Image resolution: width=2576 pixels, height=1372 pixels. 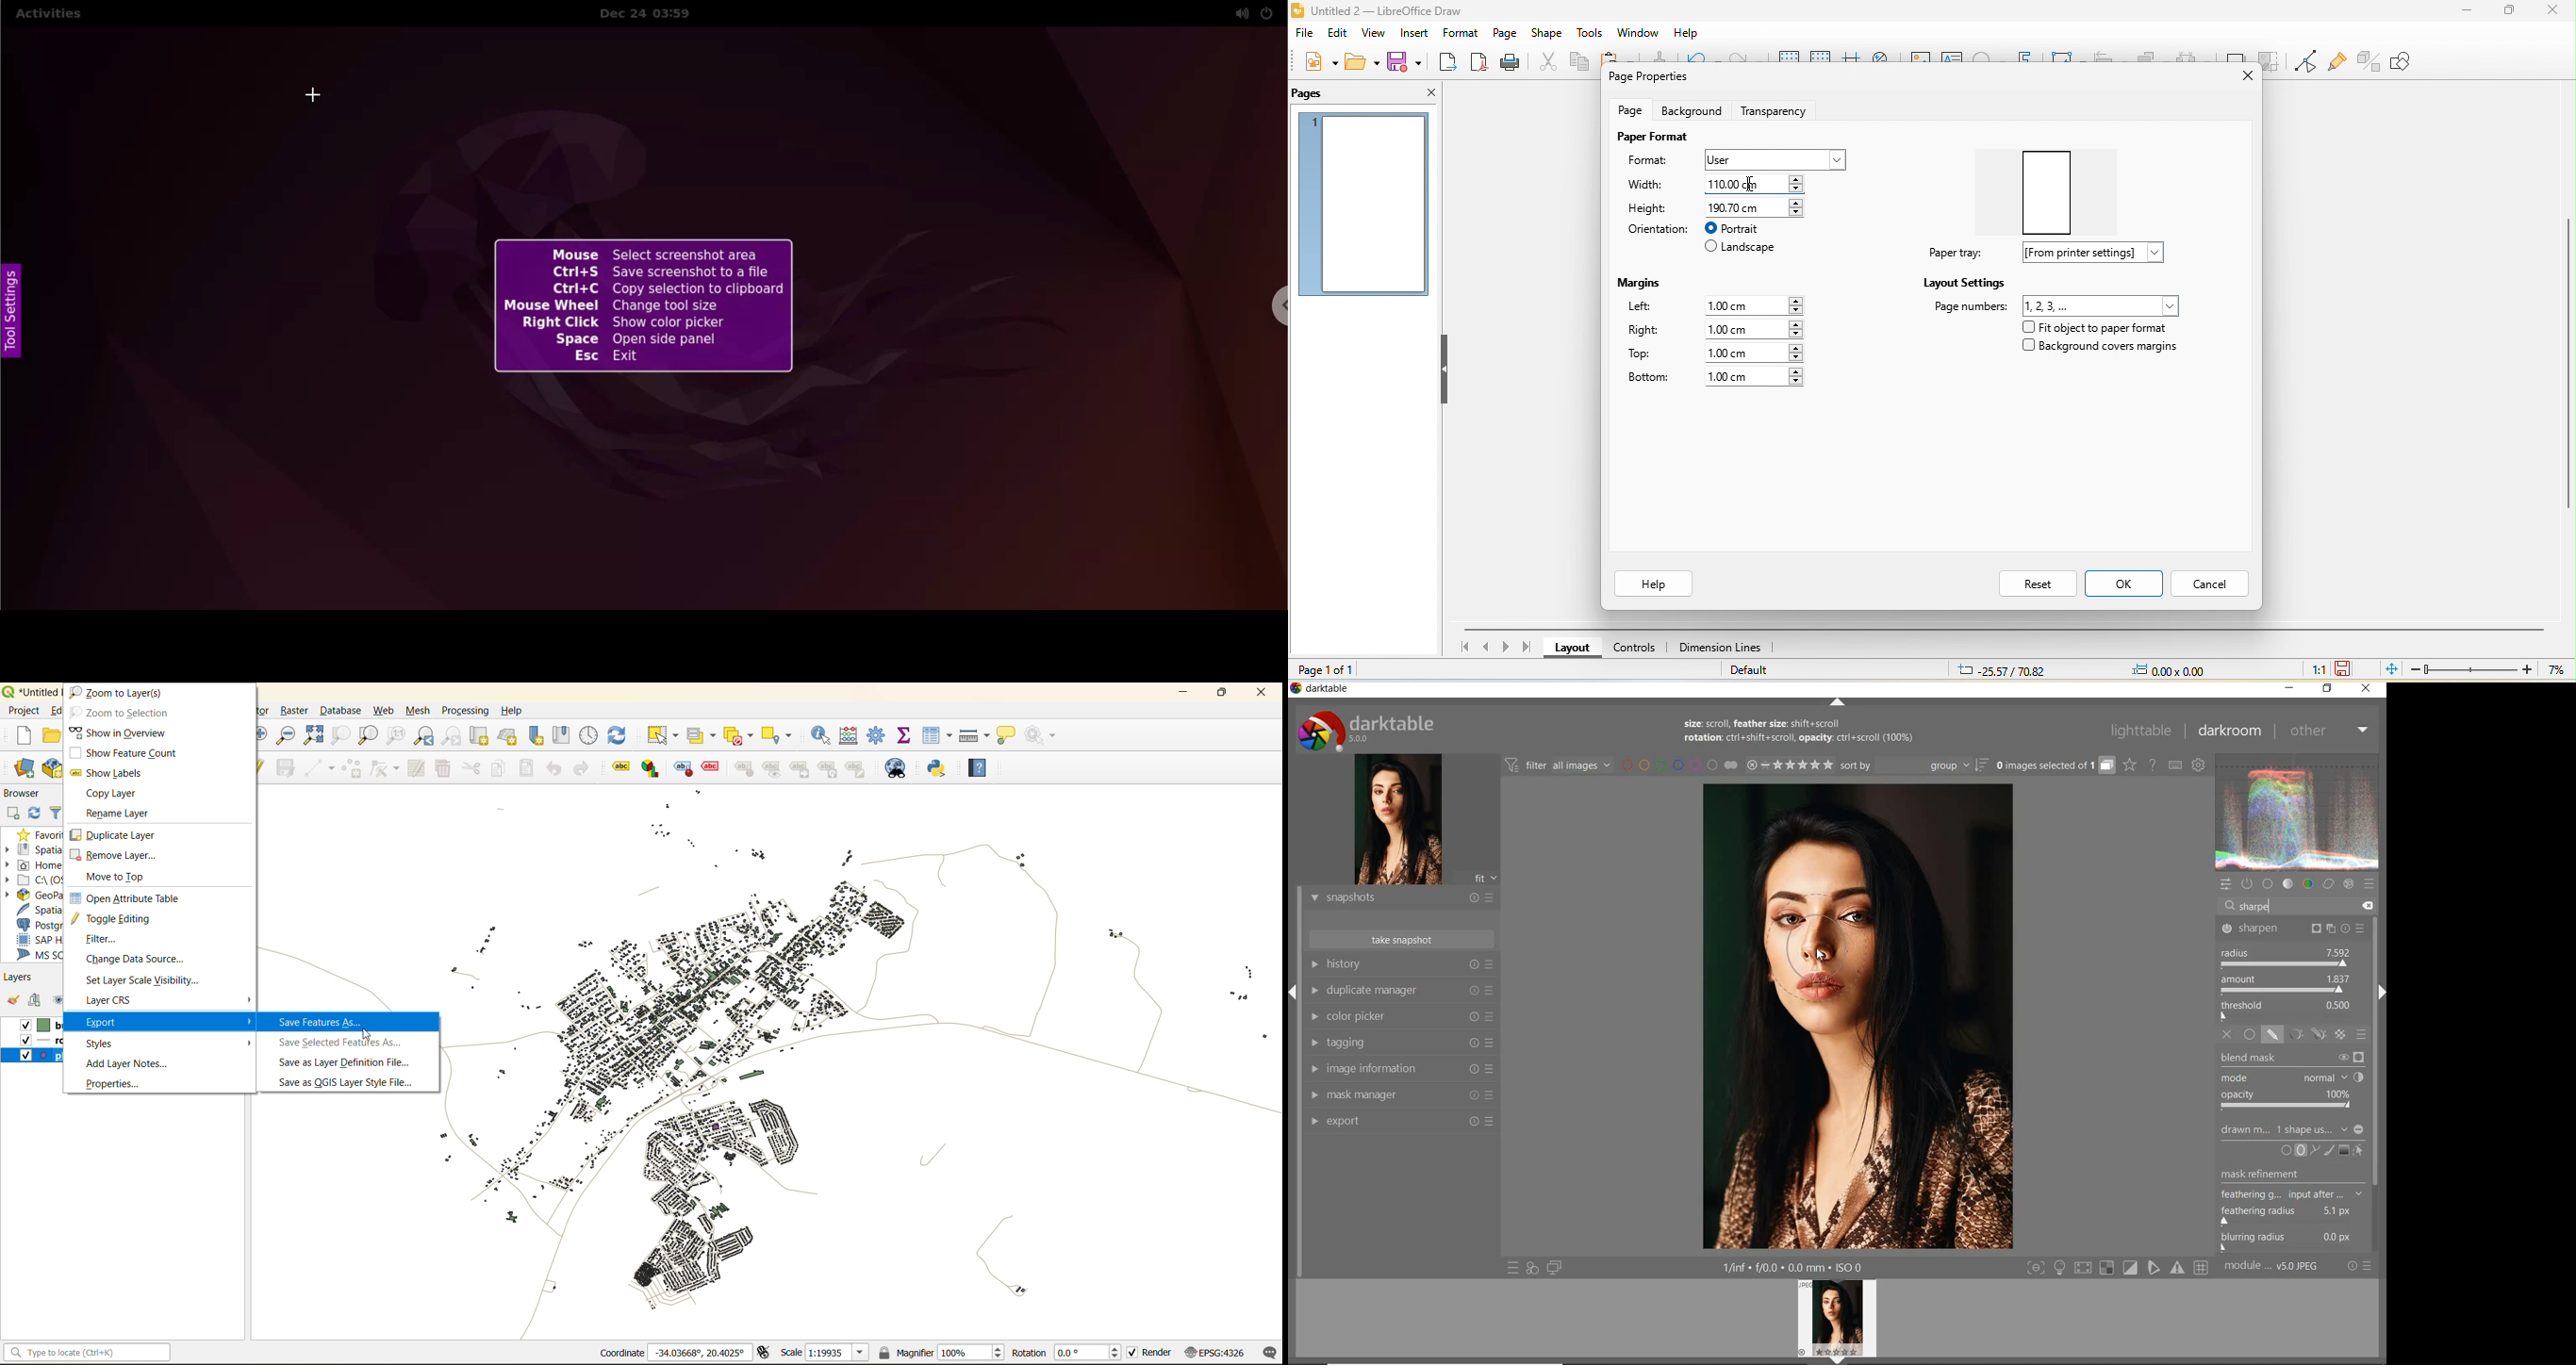 What do you see at coordinates (2568, 358) in the screenshot?
I see `vertical scroll bar` at bounding box center [2568, 358].